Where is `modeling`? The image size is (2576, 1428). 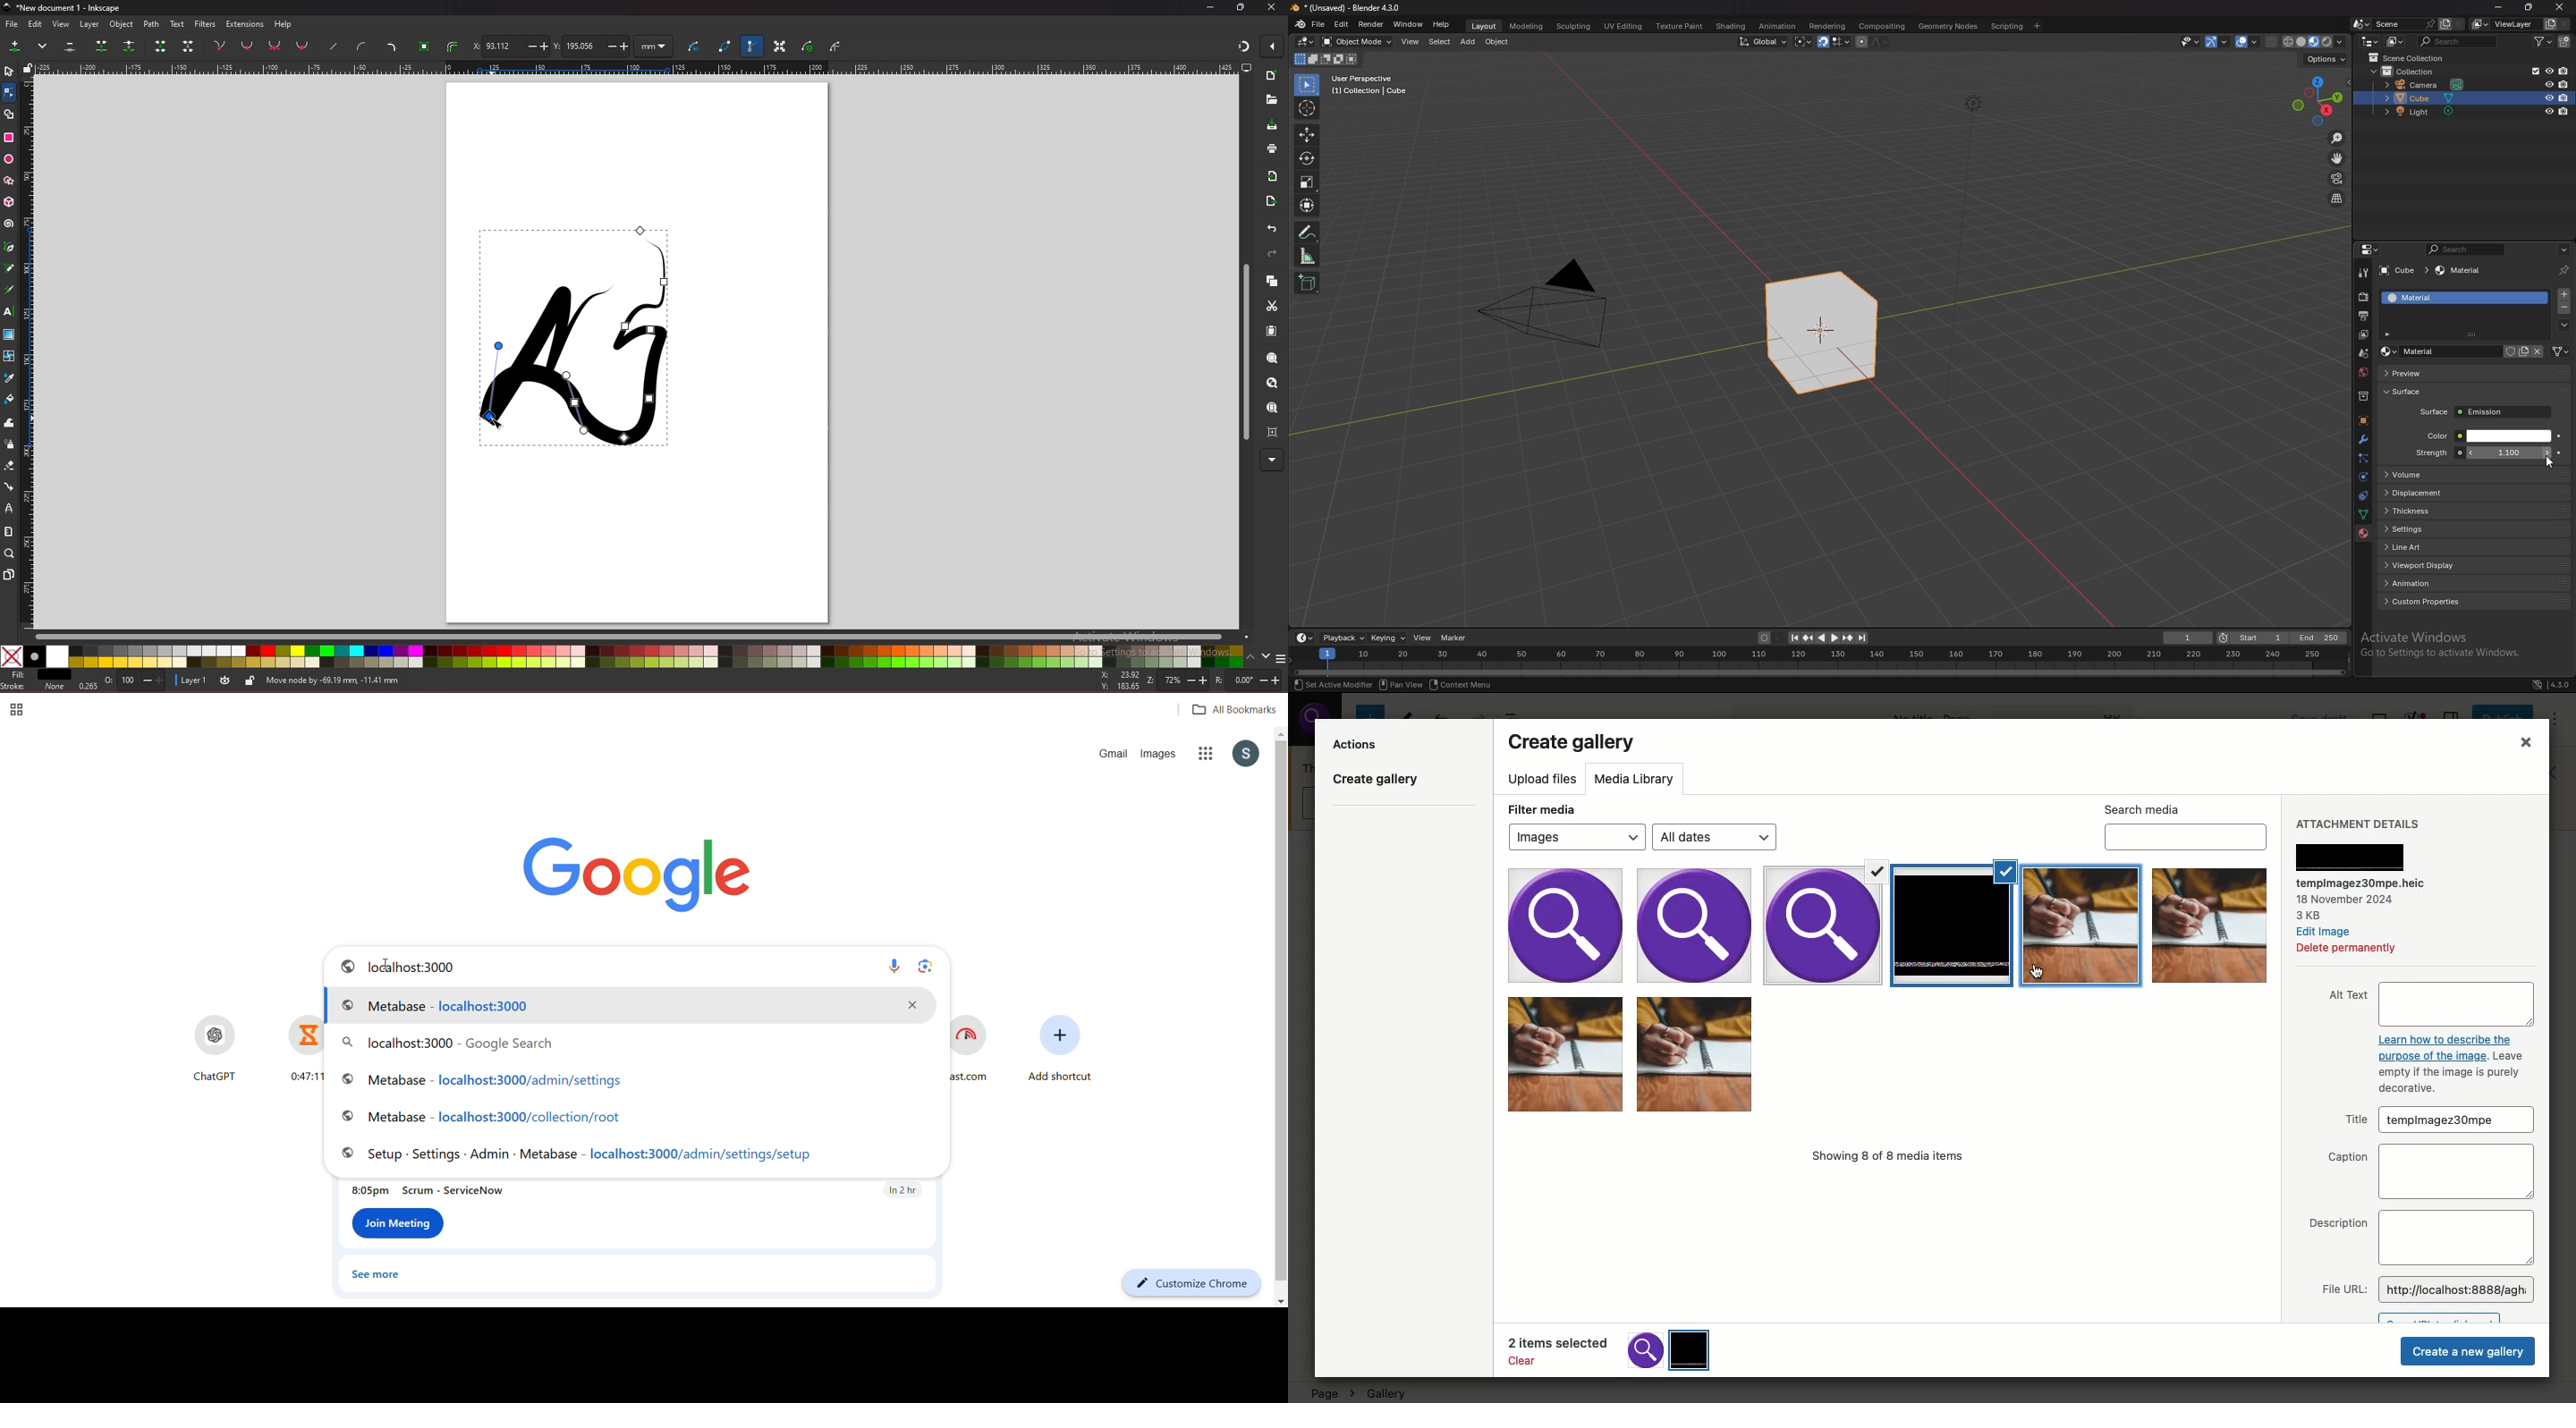
modeling is located at coordinates (1525, 25).